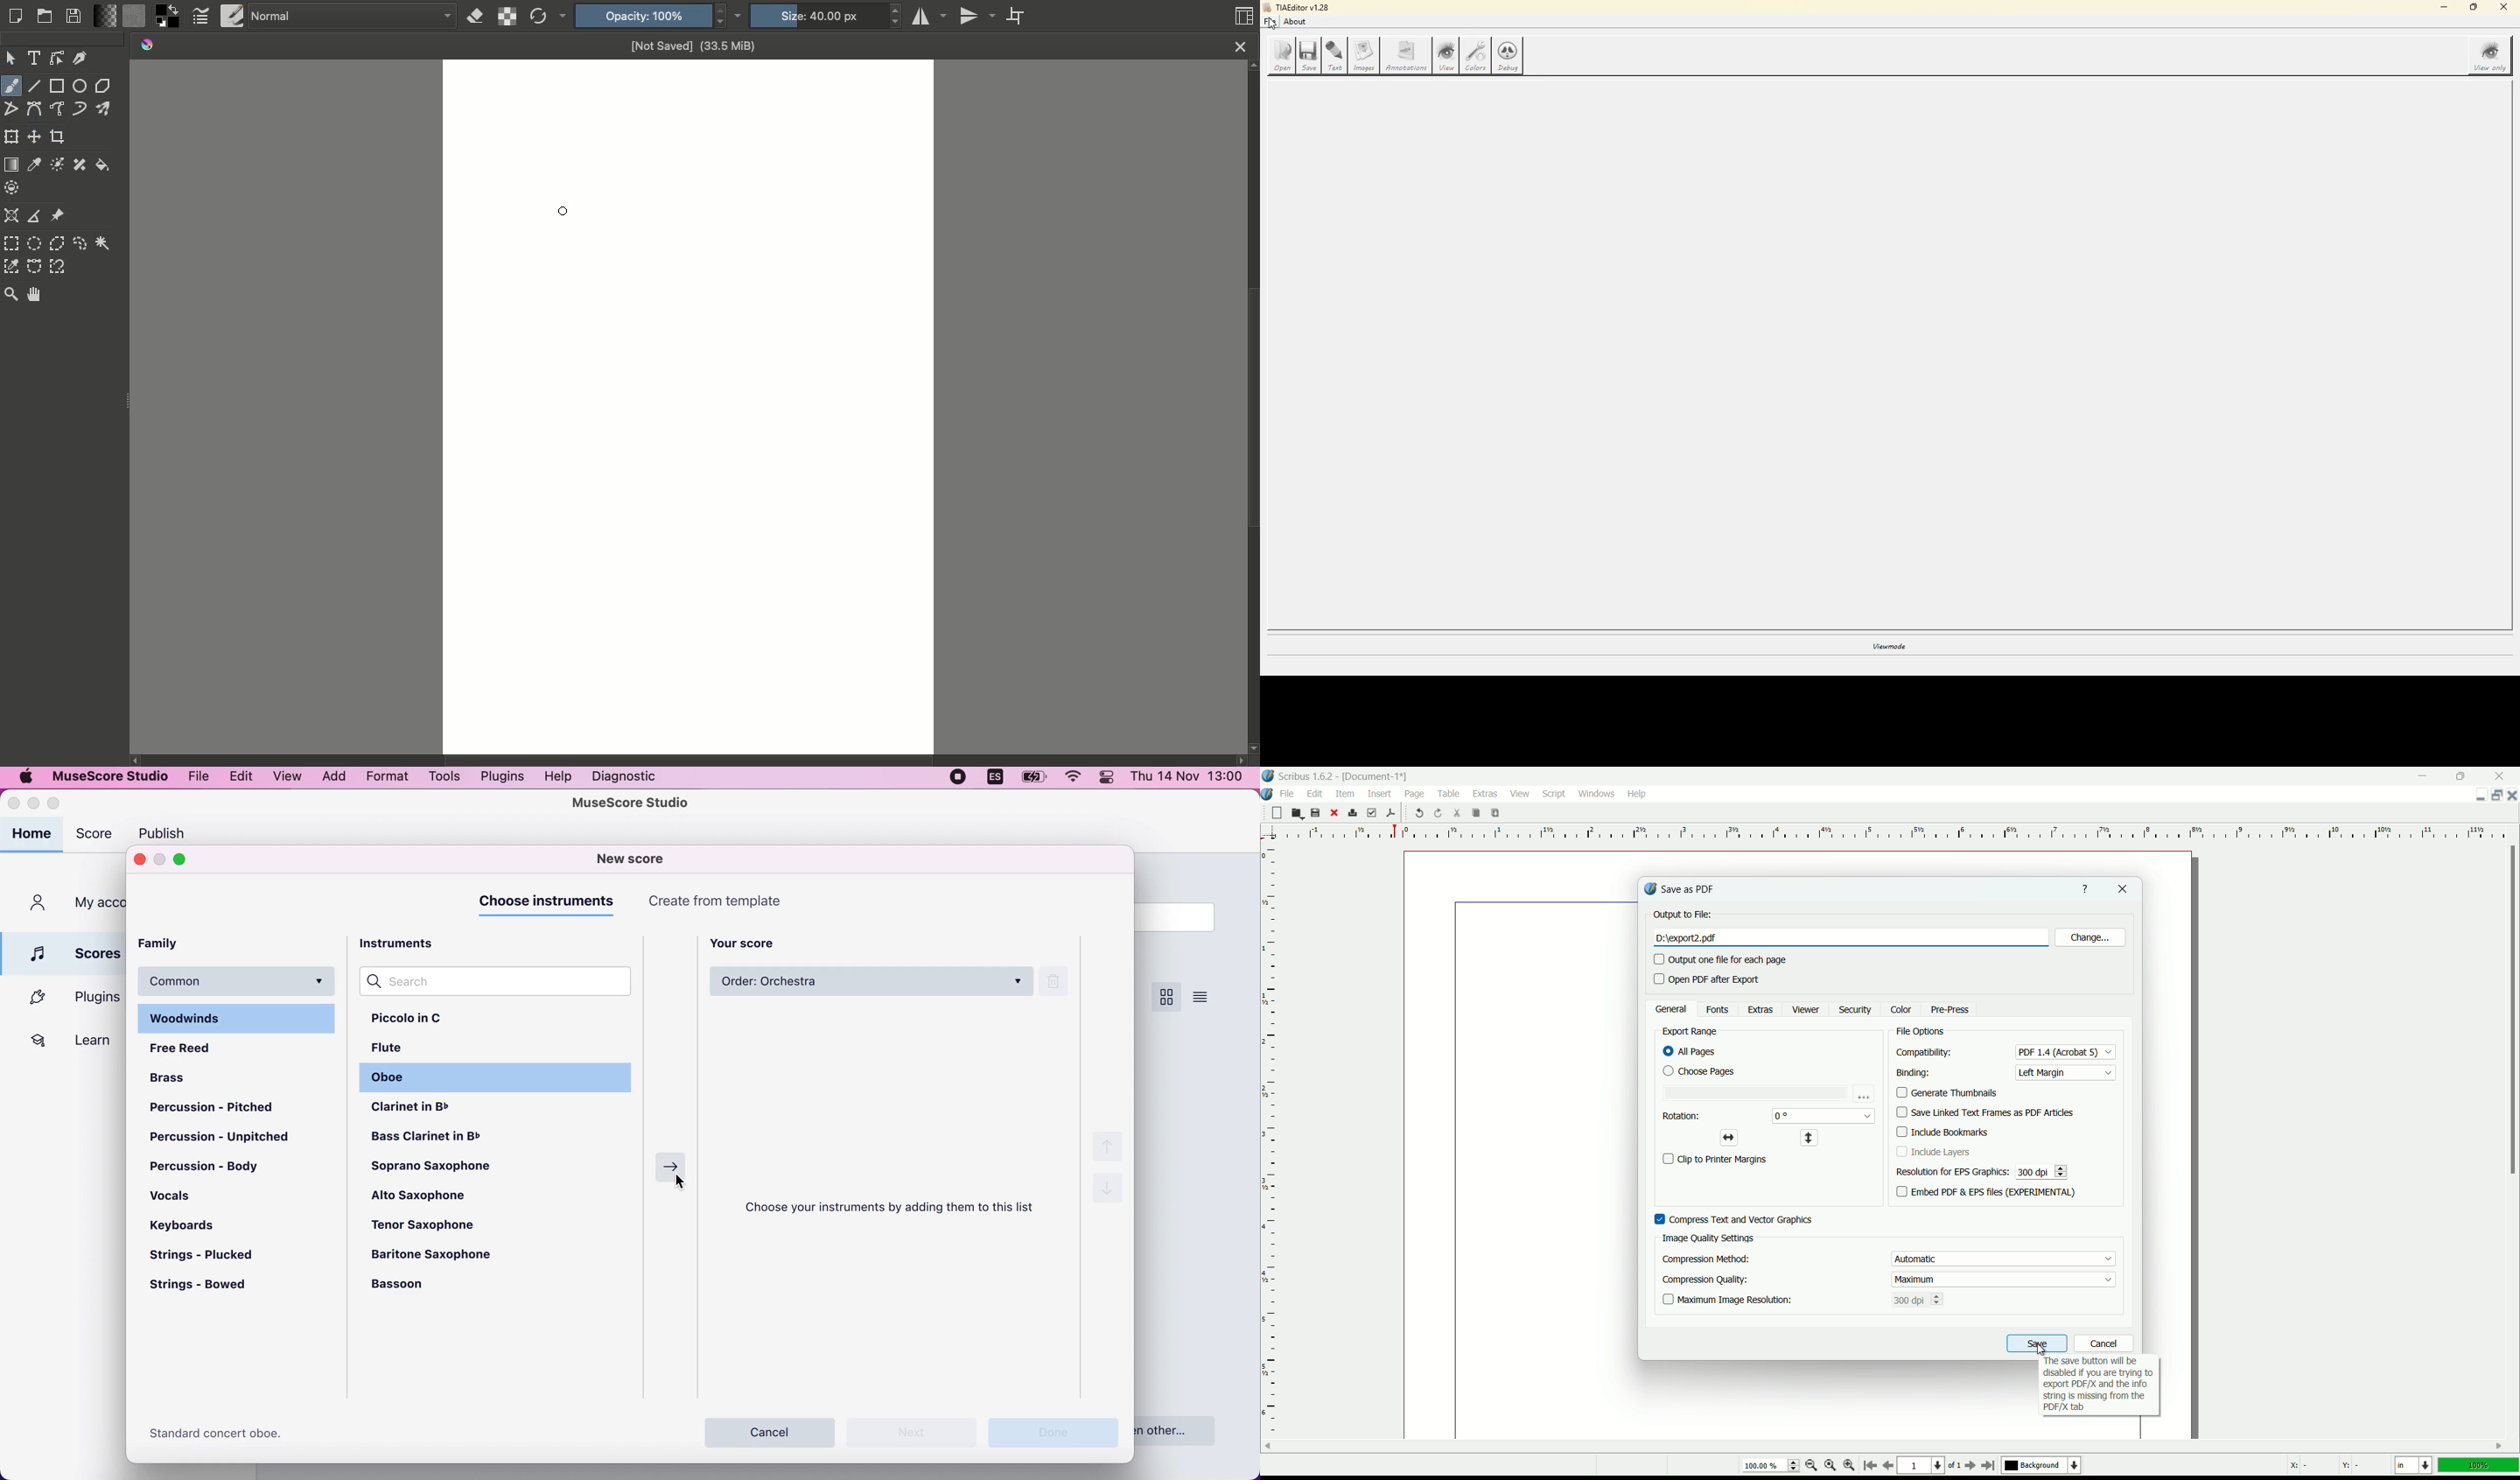 The width and height of the screenshot is (2520, 1484). Describe the element at coordinates (1830, 1466) in the screenshot. I see `zoom to 100%` at that location.